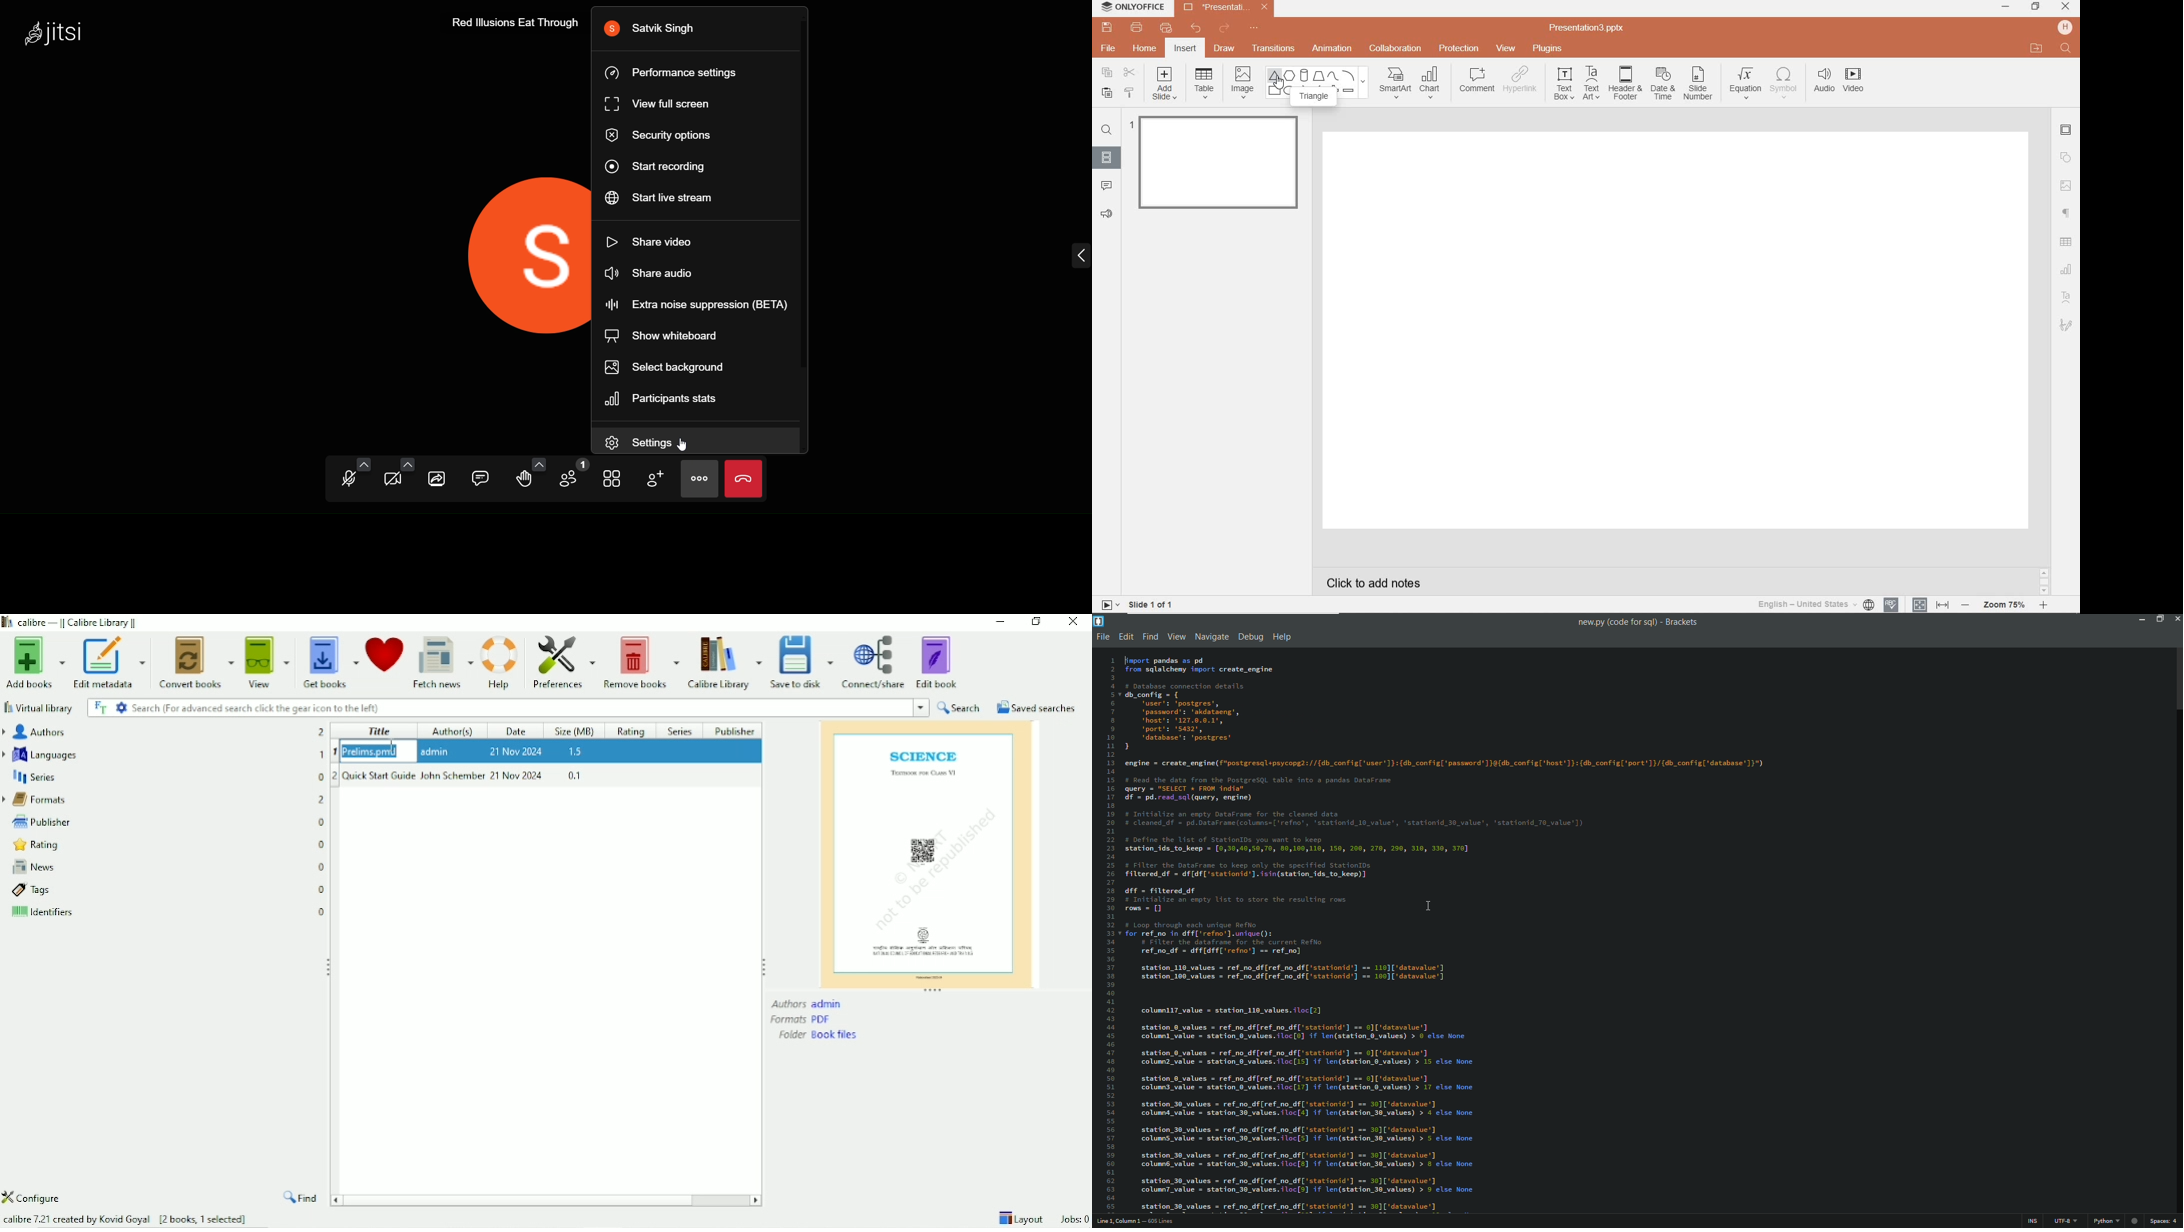 The height and width of the screenshot is (1232, 2184). I want to click on Identifiers, so click(40, 914).